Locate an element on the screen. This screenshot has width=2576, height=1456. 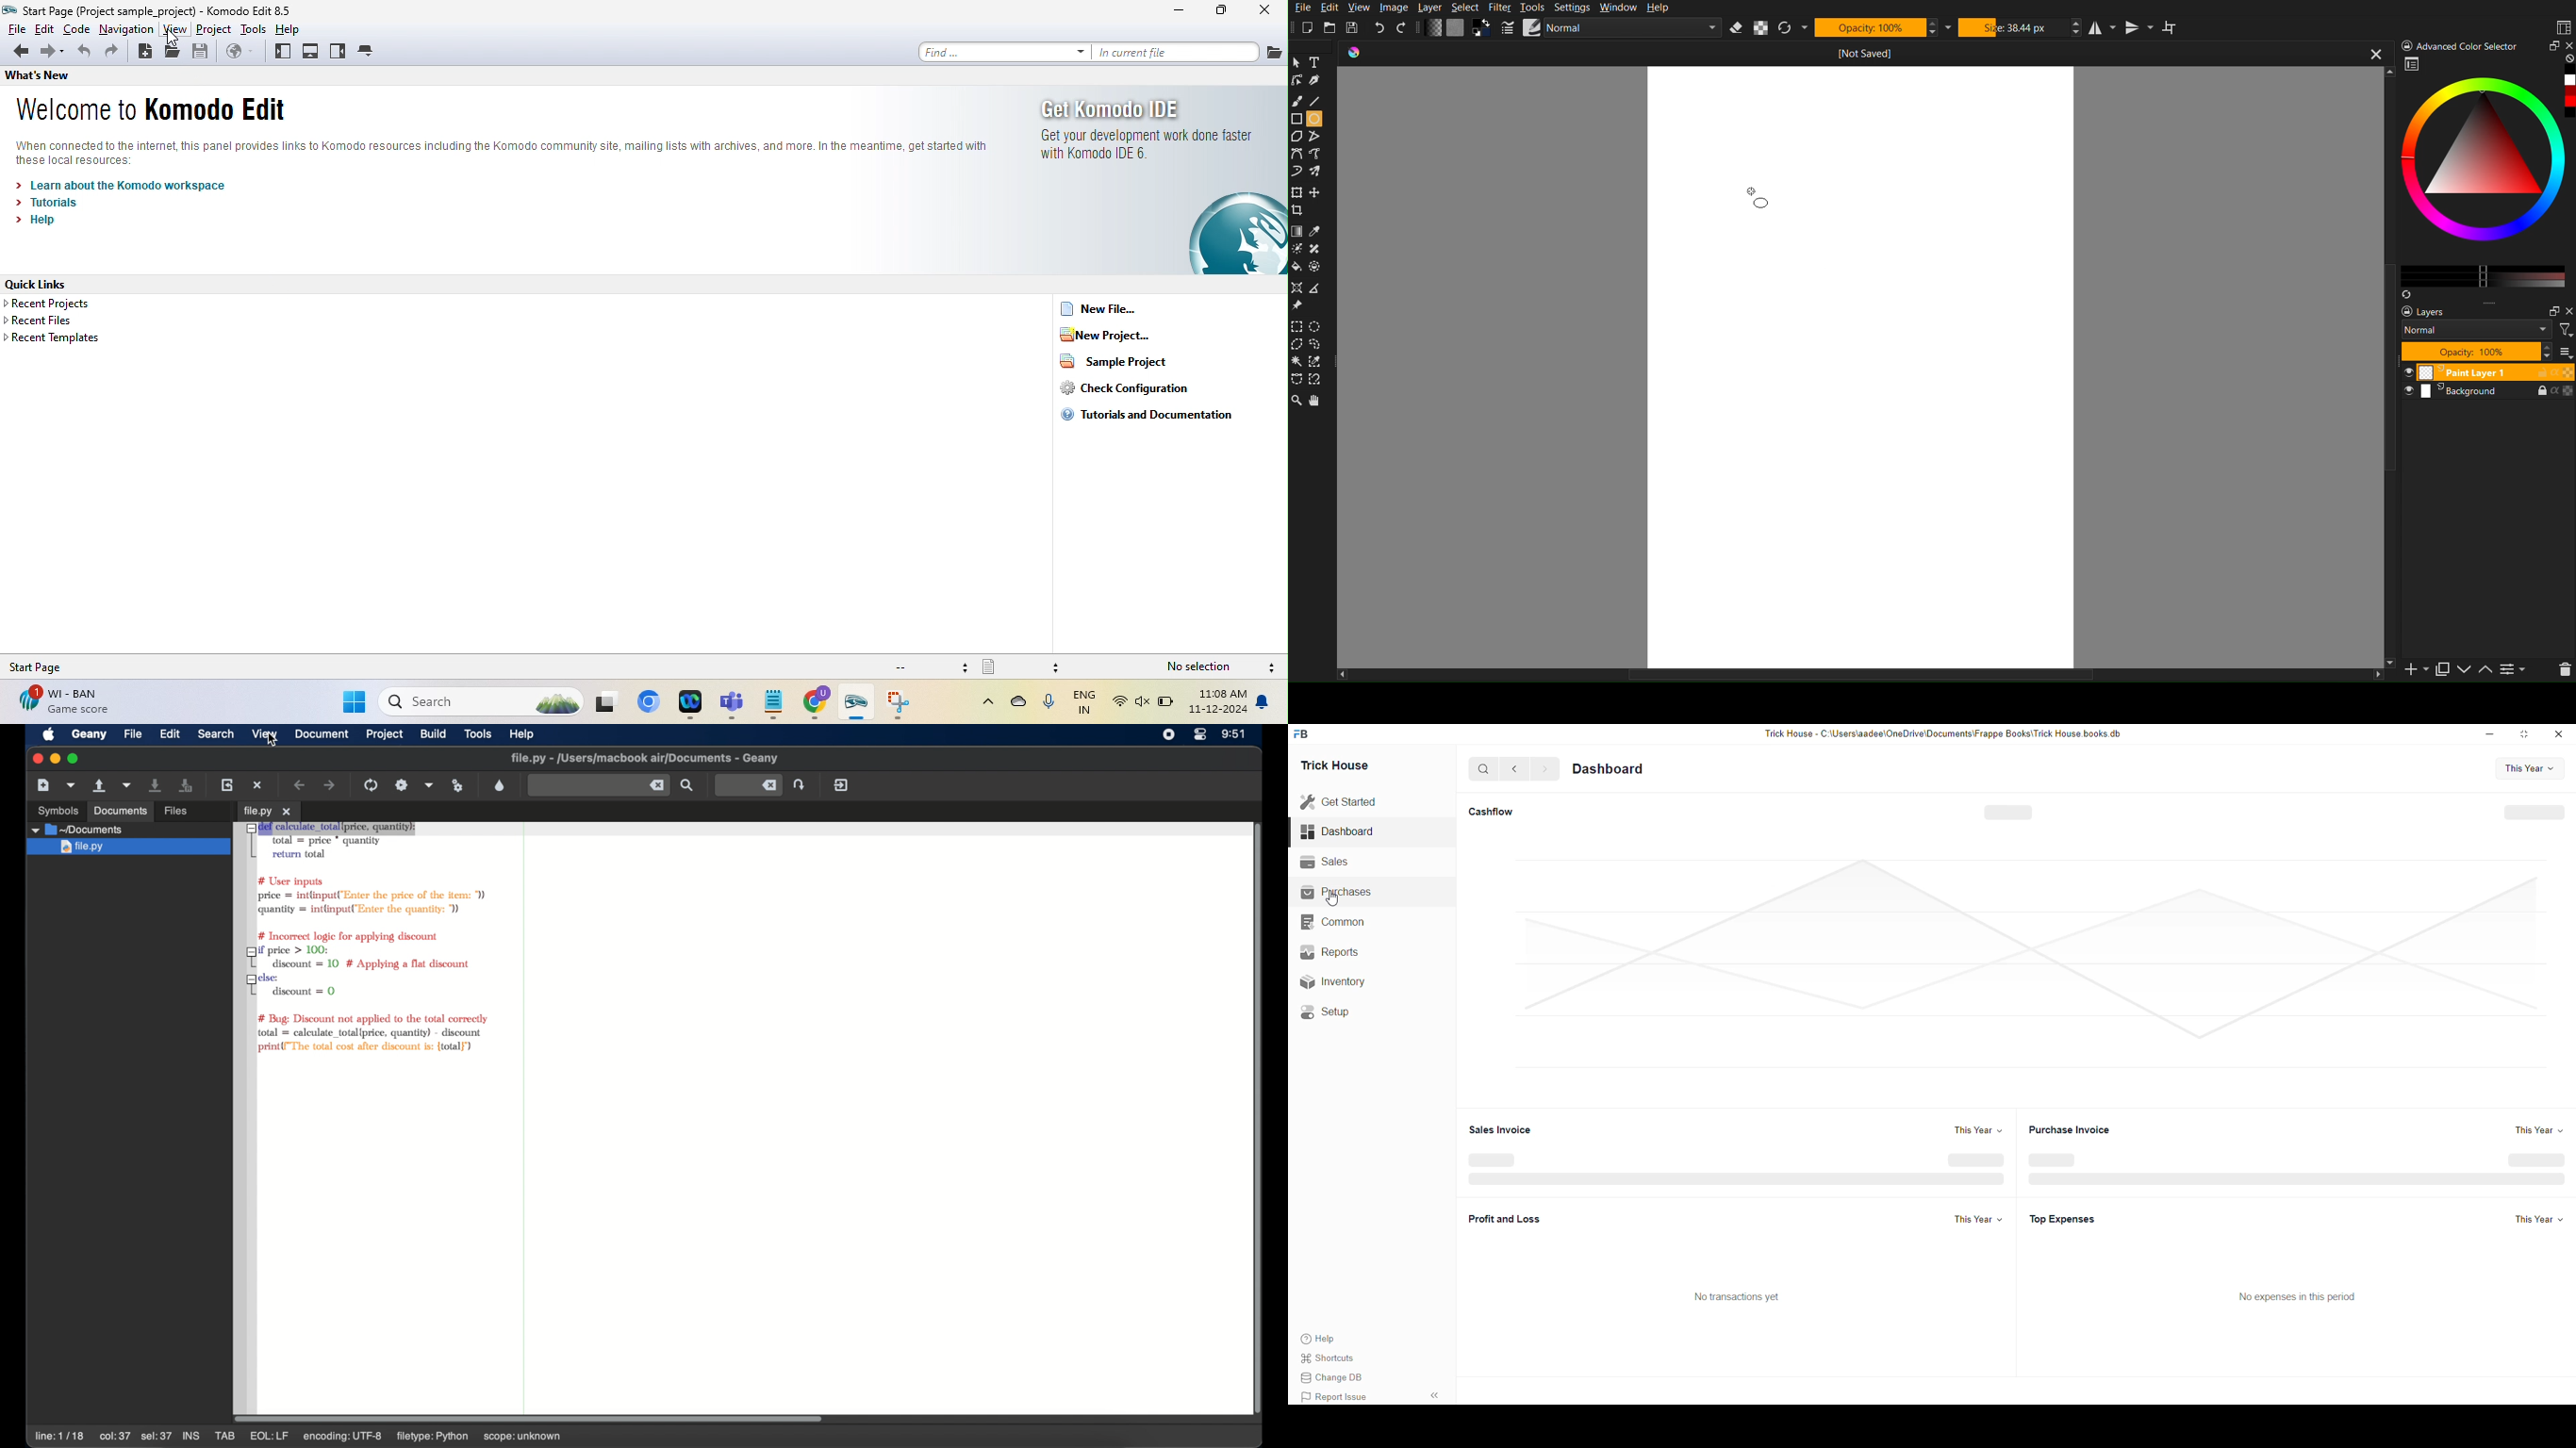
tutorials is located at coordinates (56, 202).